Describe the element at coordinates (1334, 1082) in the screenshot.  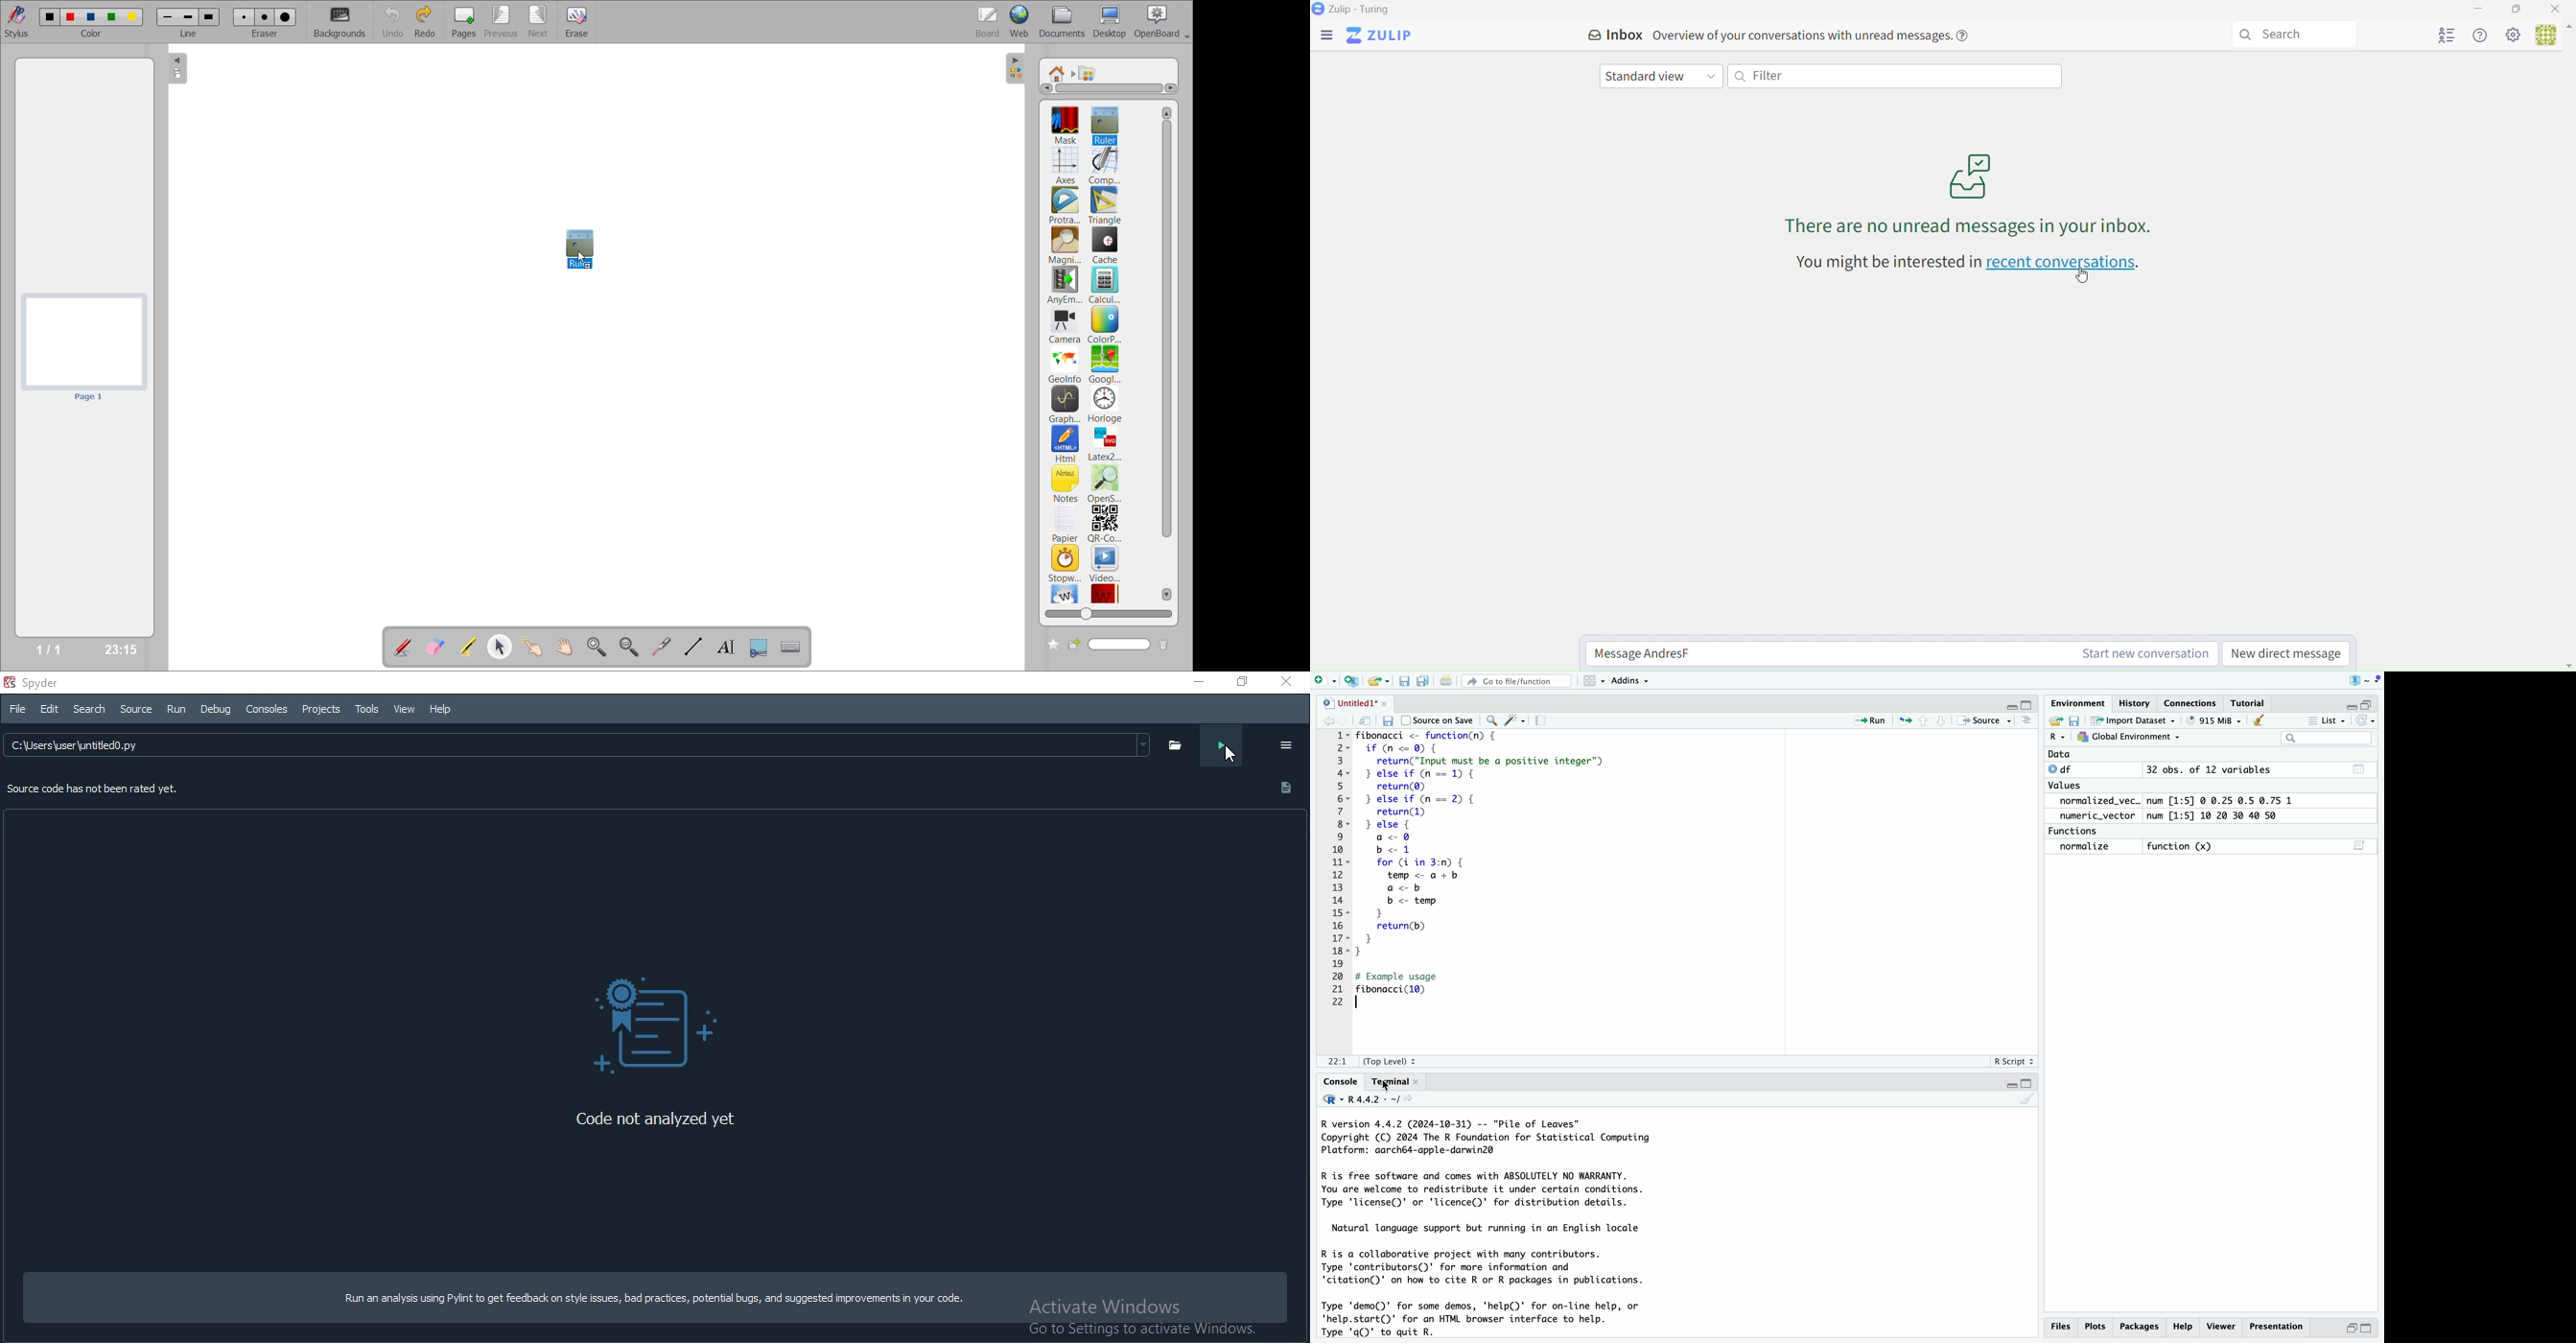
I see `console` at that location.